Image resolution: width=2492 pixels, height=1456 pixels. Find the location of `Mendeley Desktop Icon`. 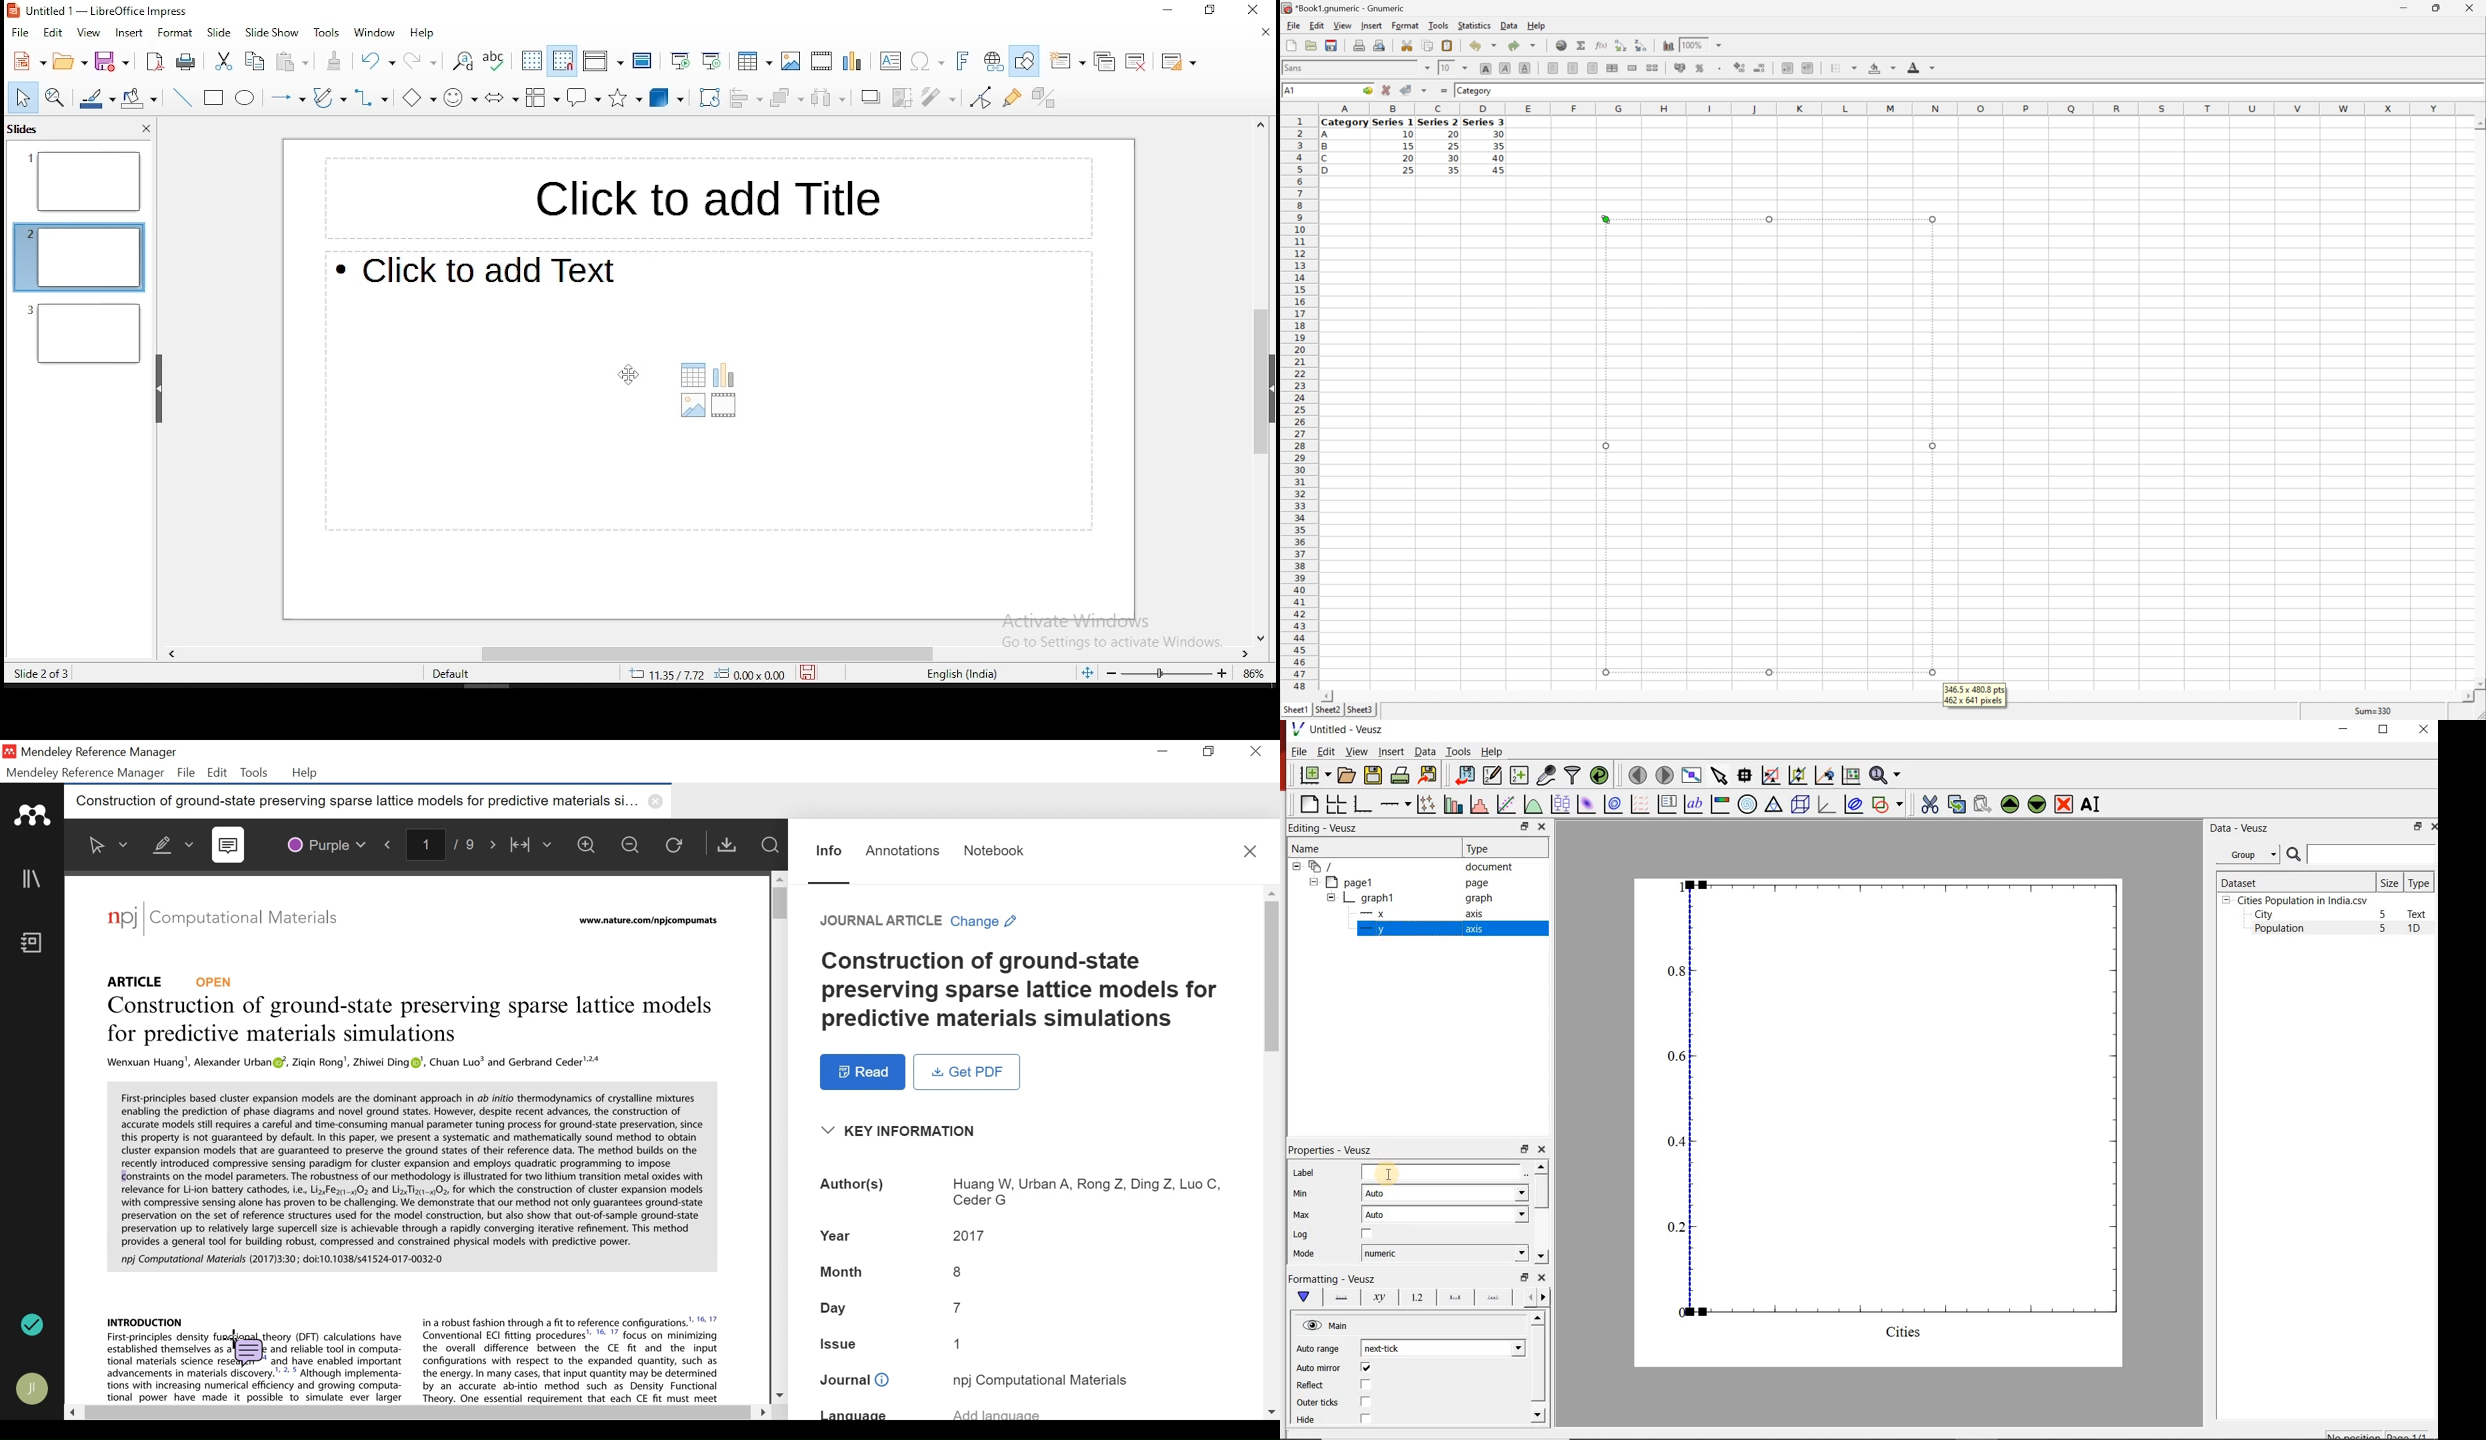

Mendeley Desktop Icon is located at coordinates (9, 752).